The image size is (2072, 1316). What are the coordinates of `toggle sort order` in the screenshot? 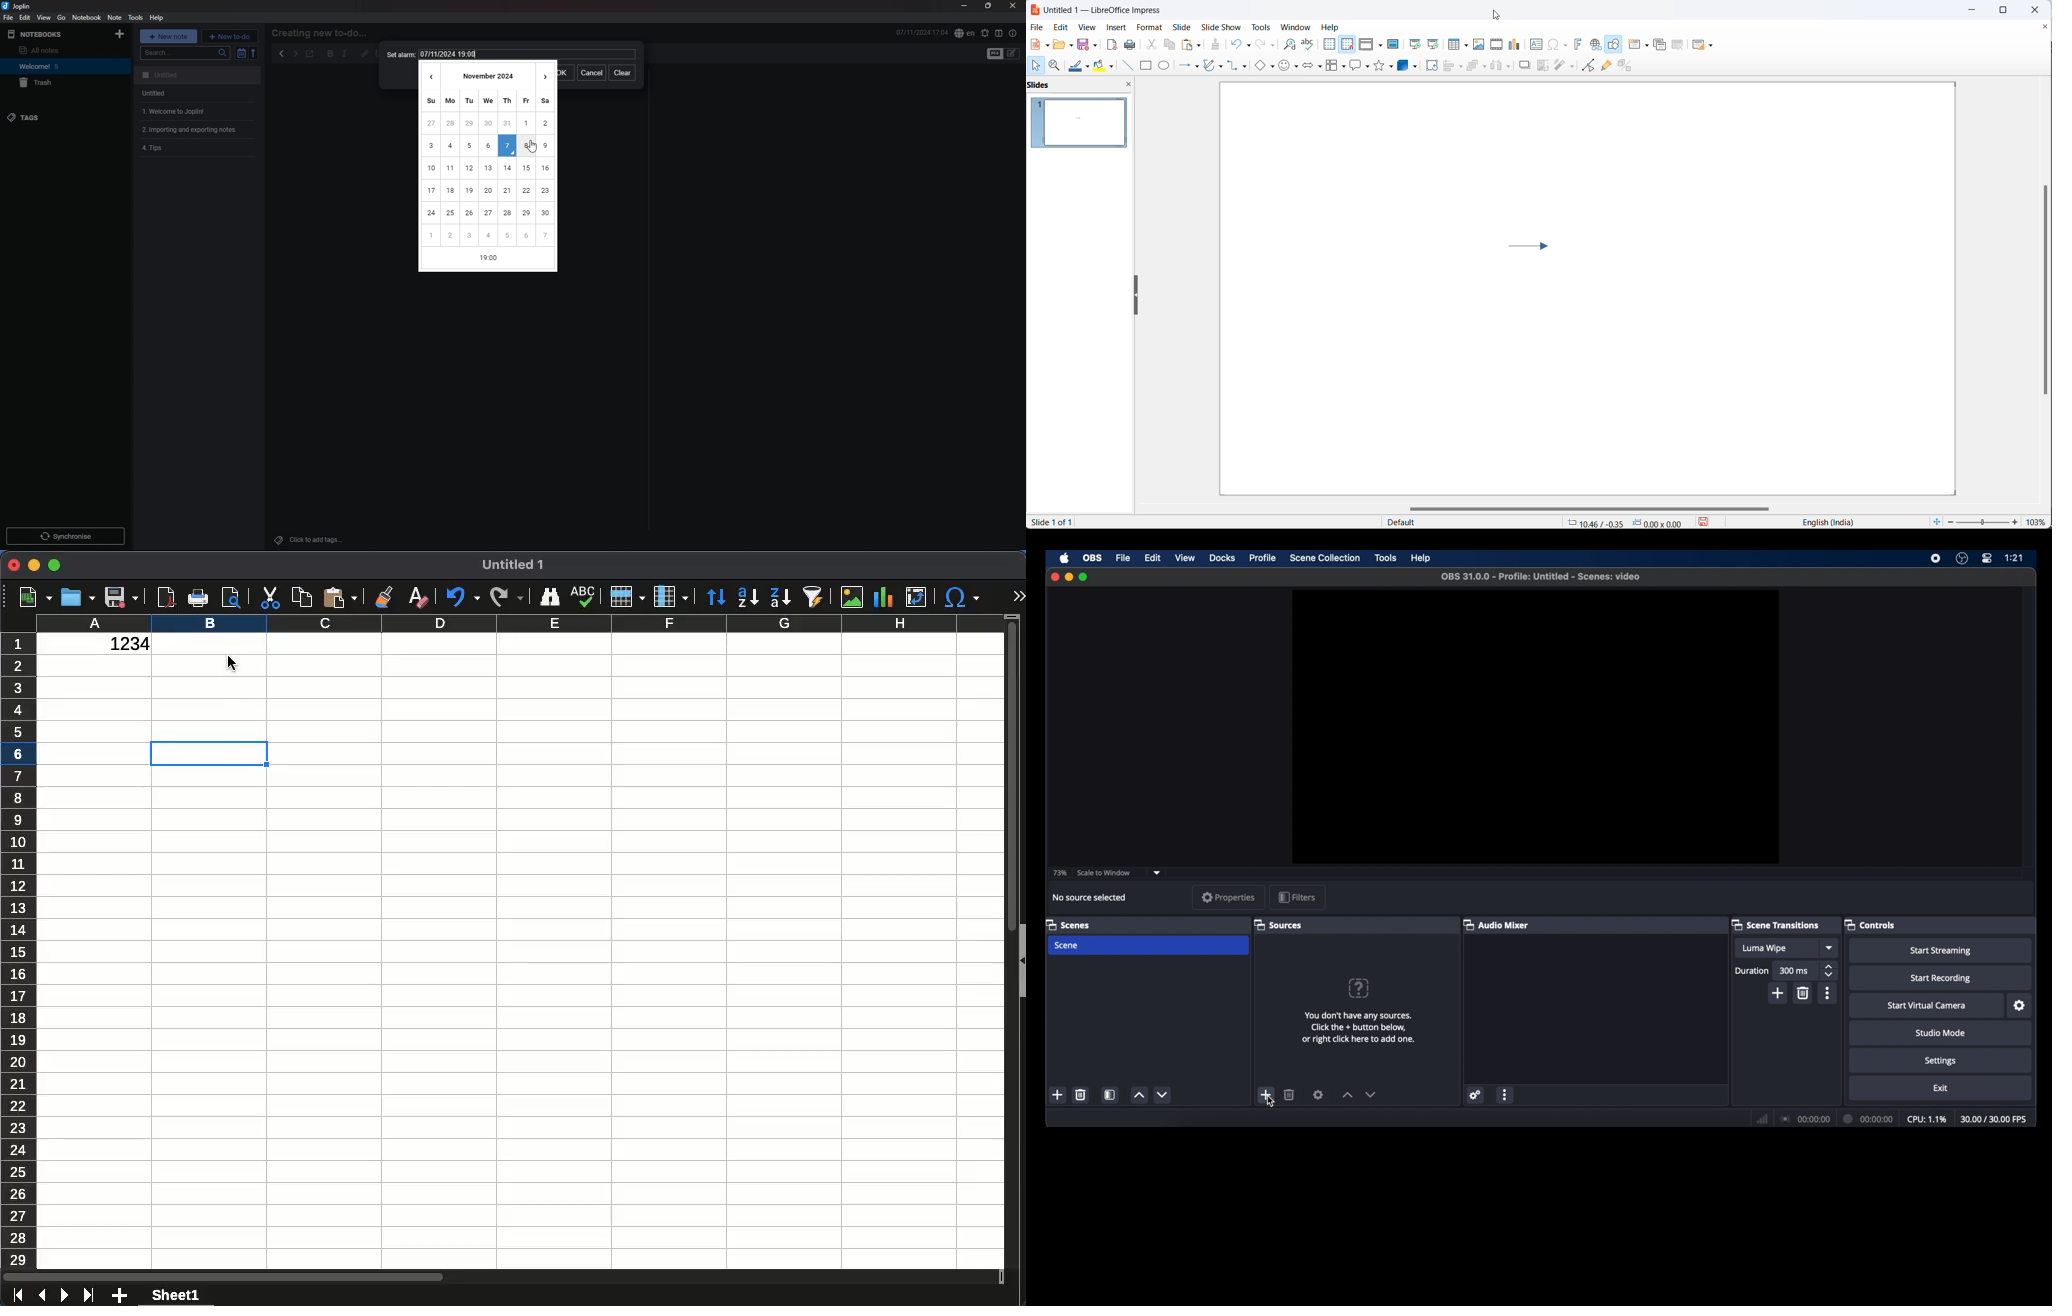 It's located at (240, 53).